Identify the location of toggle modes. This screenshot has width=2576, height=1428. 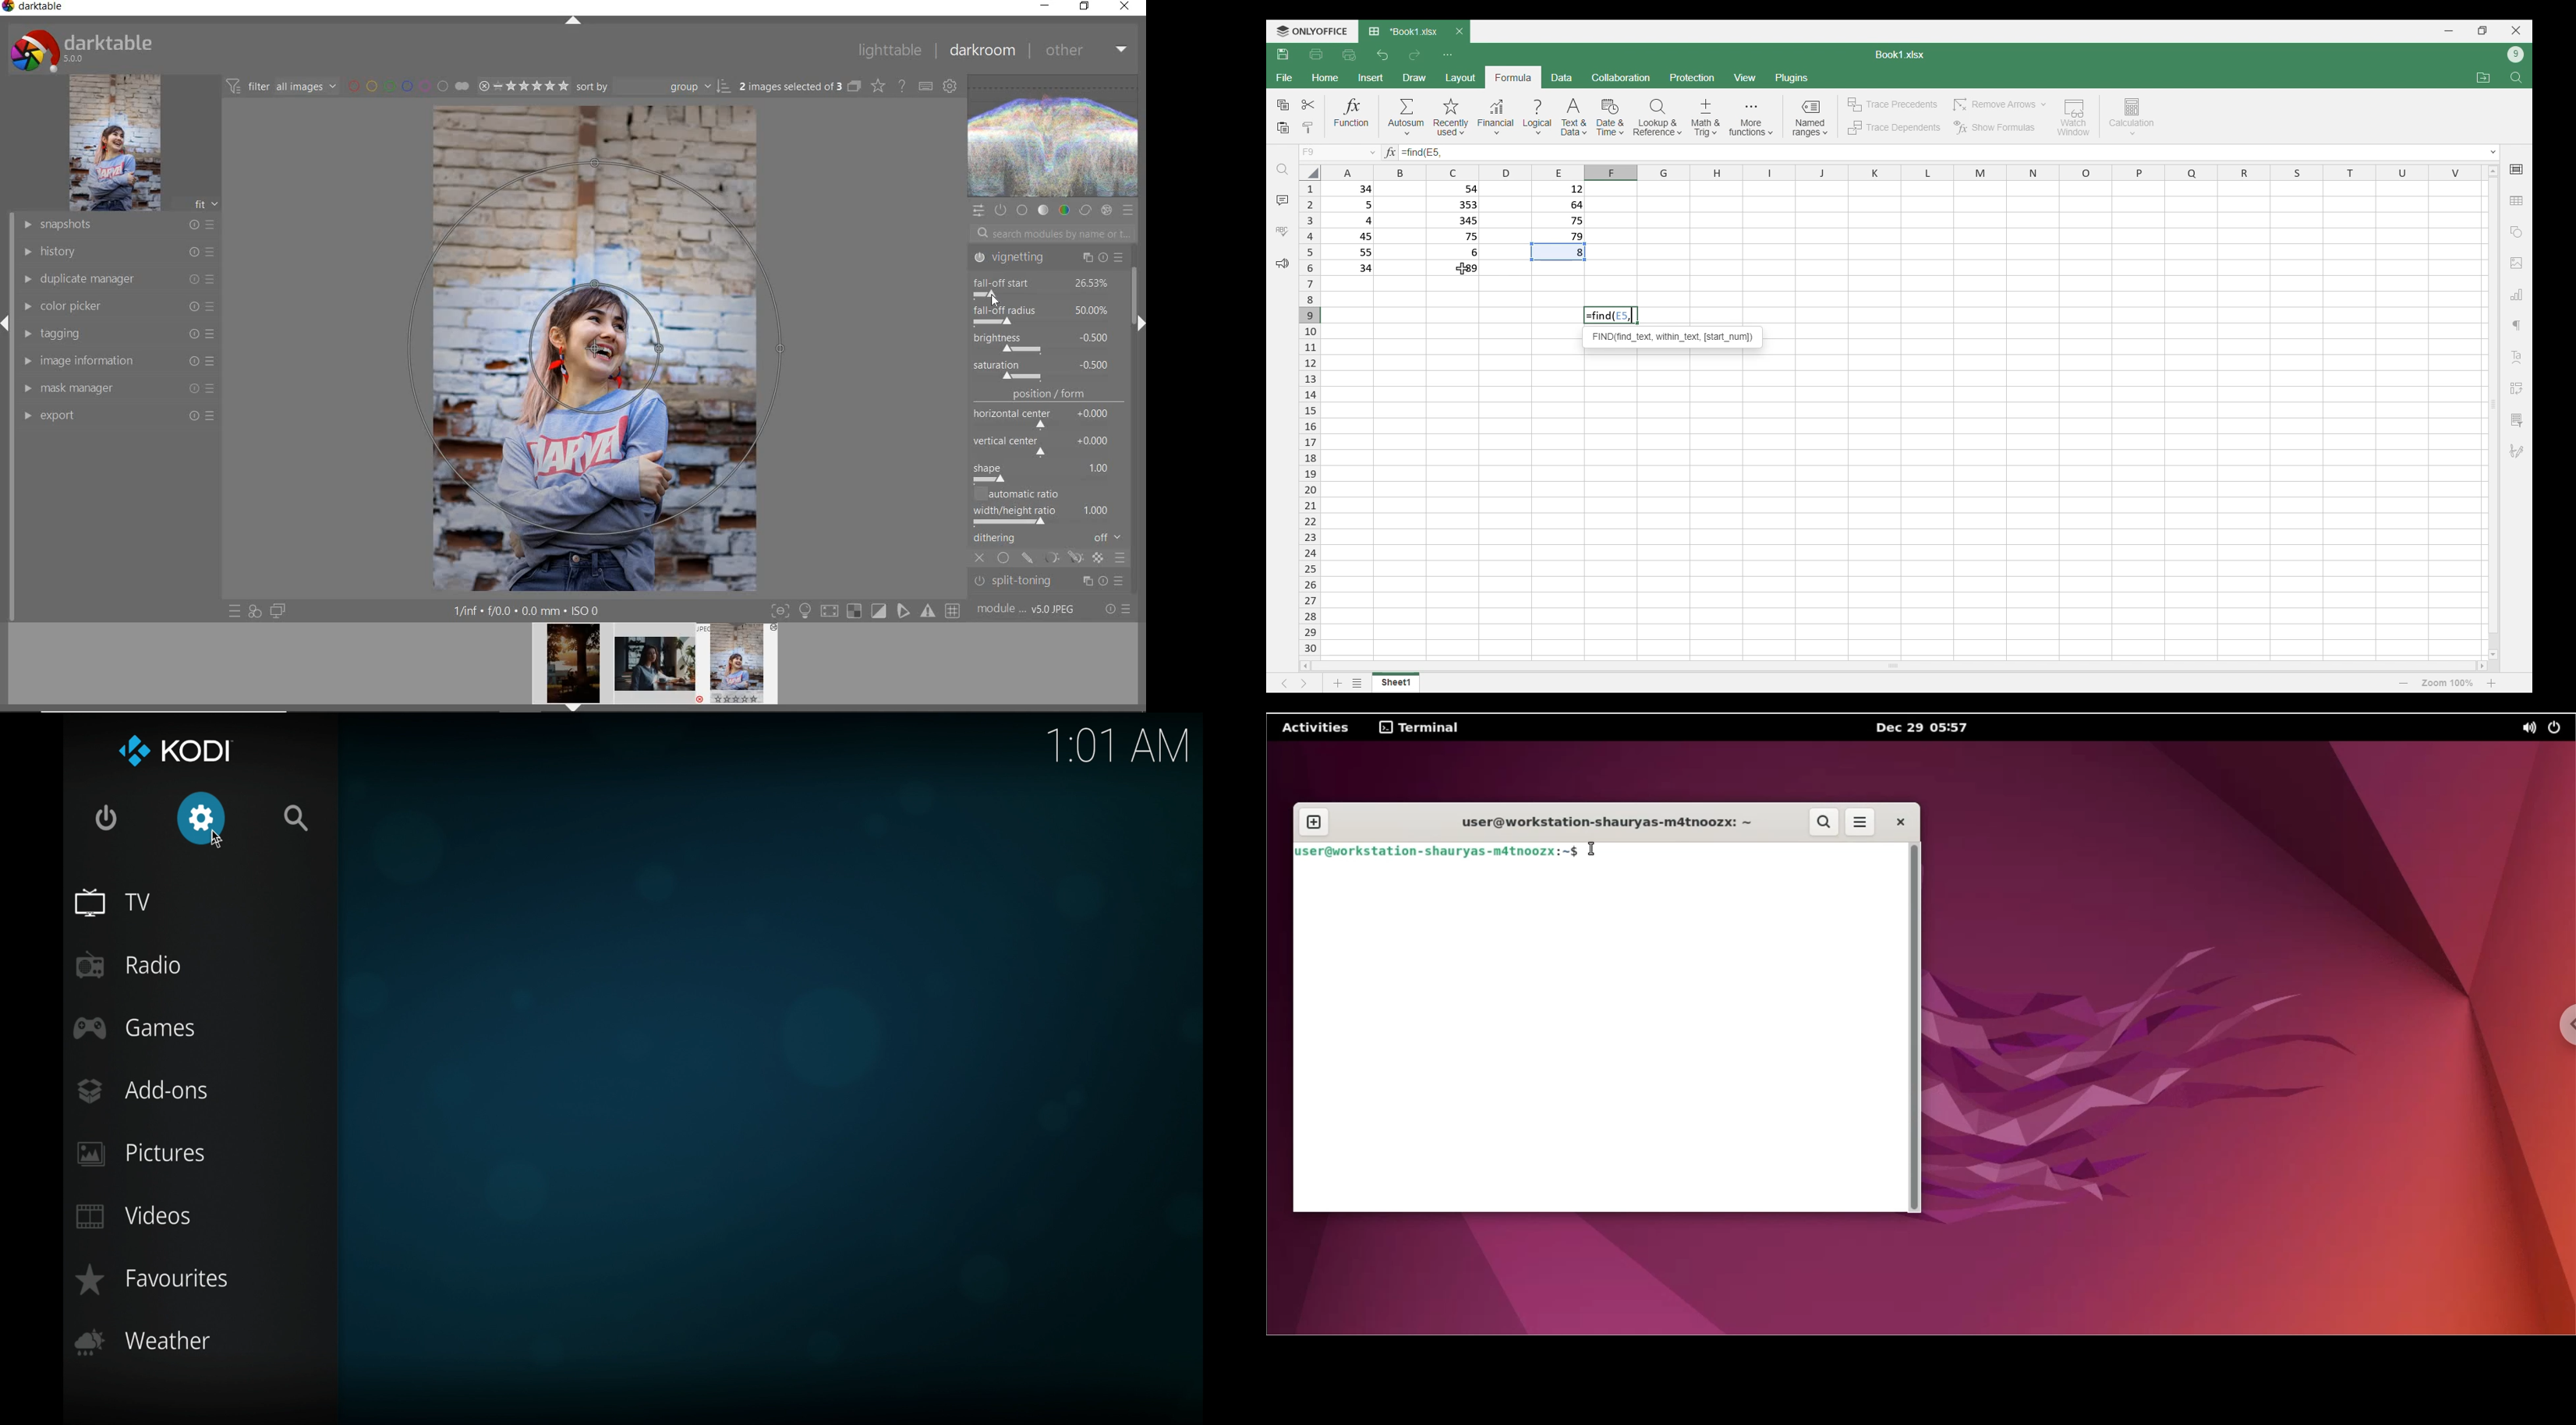
(866, 609).